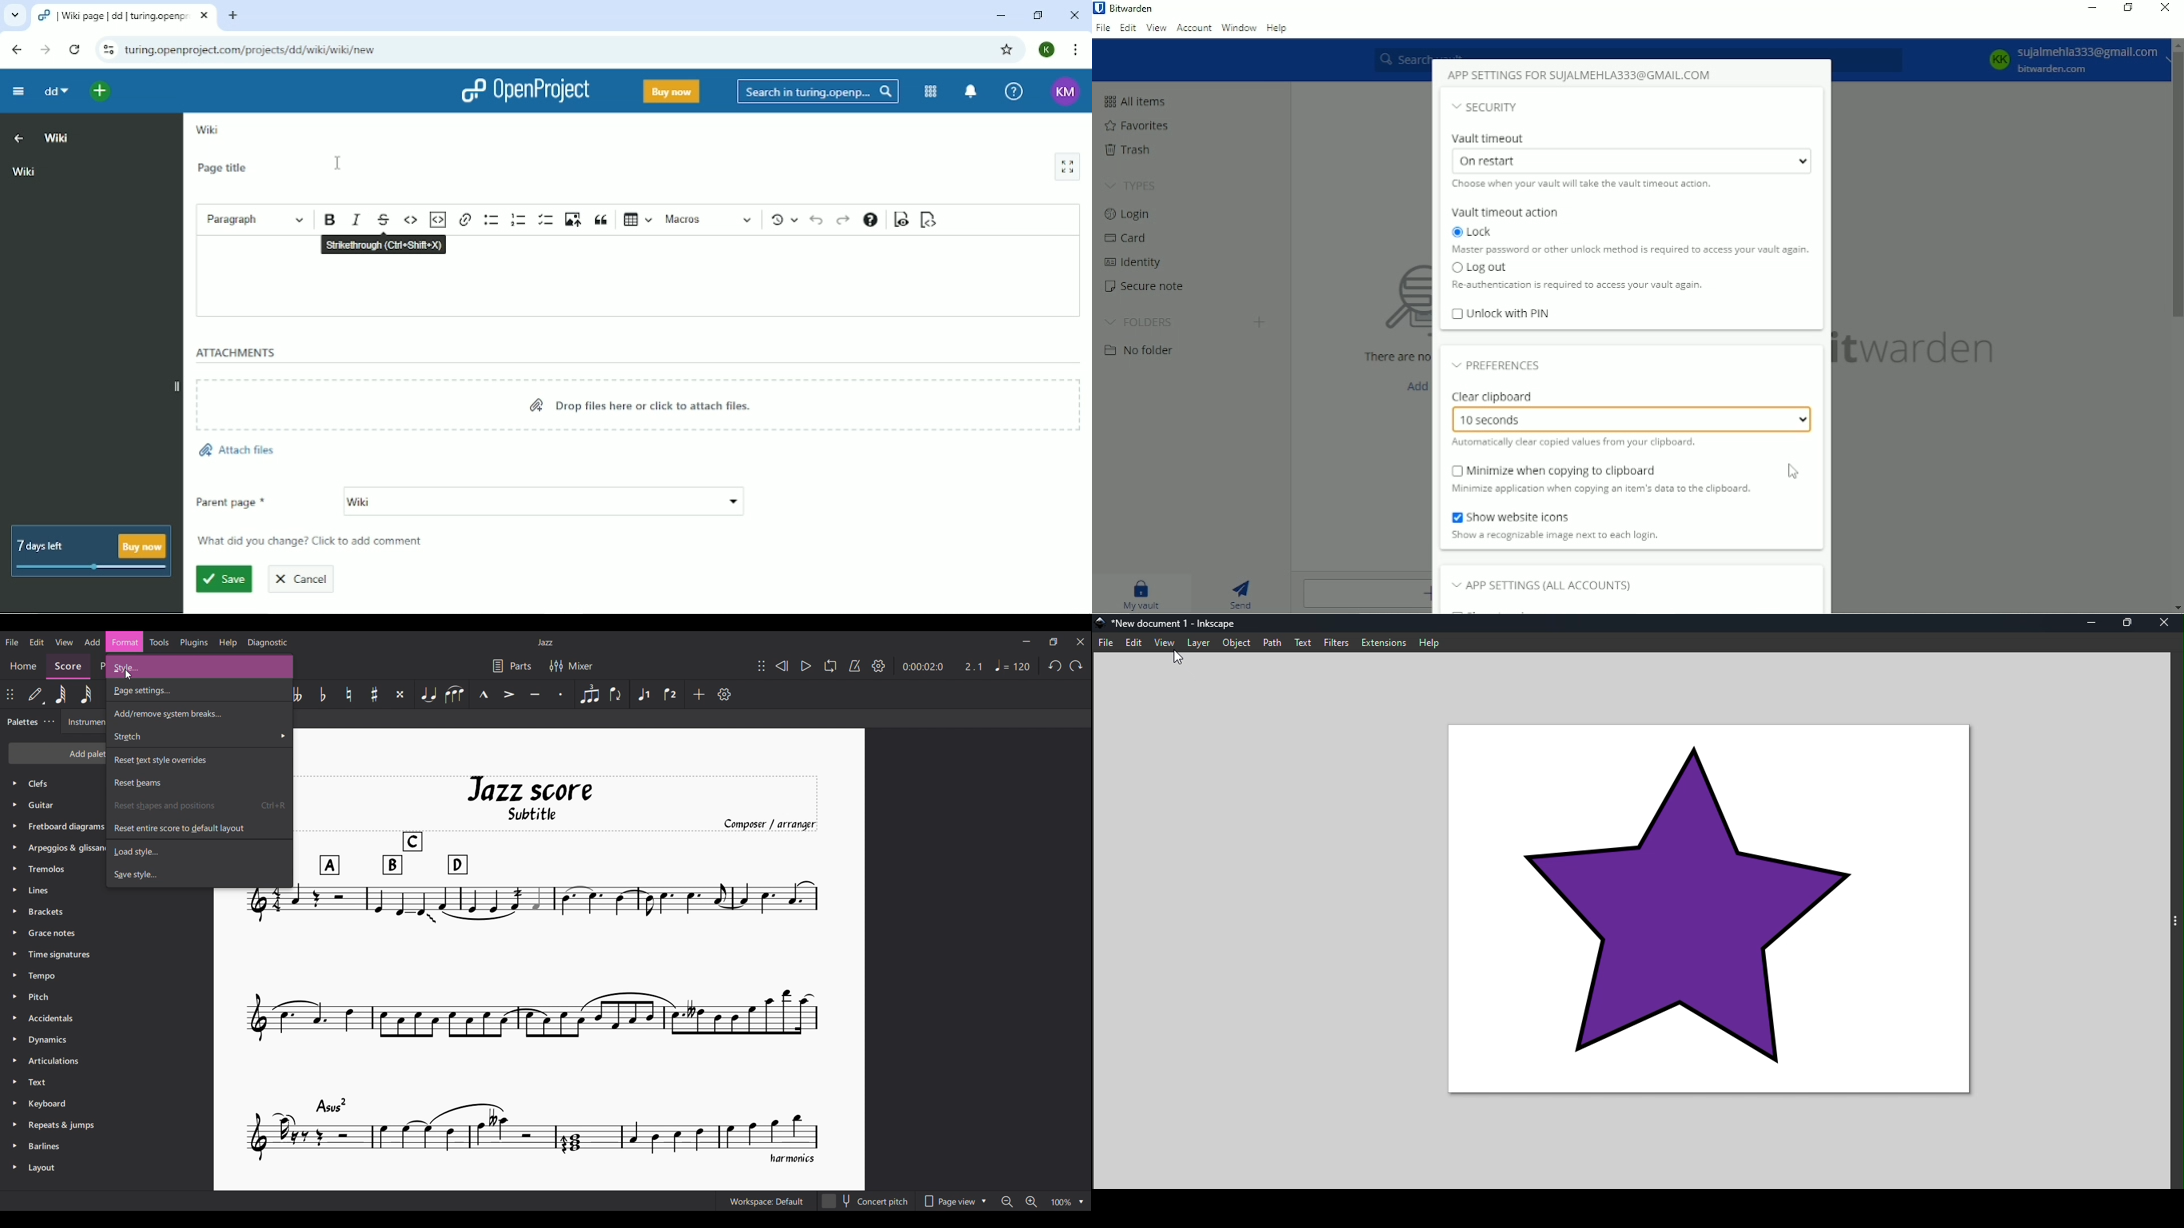 This screenshot has height=1232, width=2184. Describe the element at coordinates (545, 642) in the screenshot. I see `Current score title` at that location.